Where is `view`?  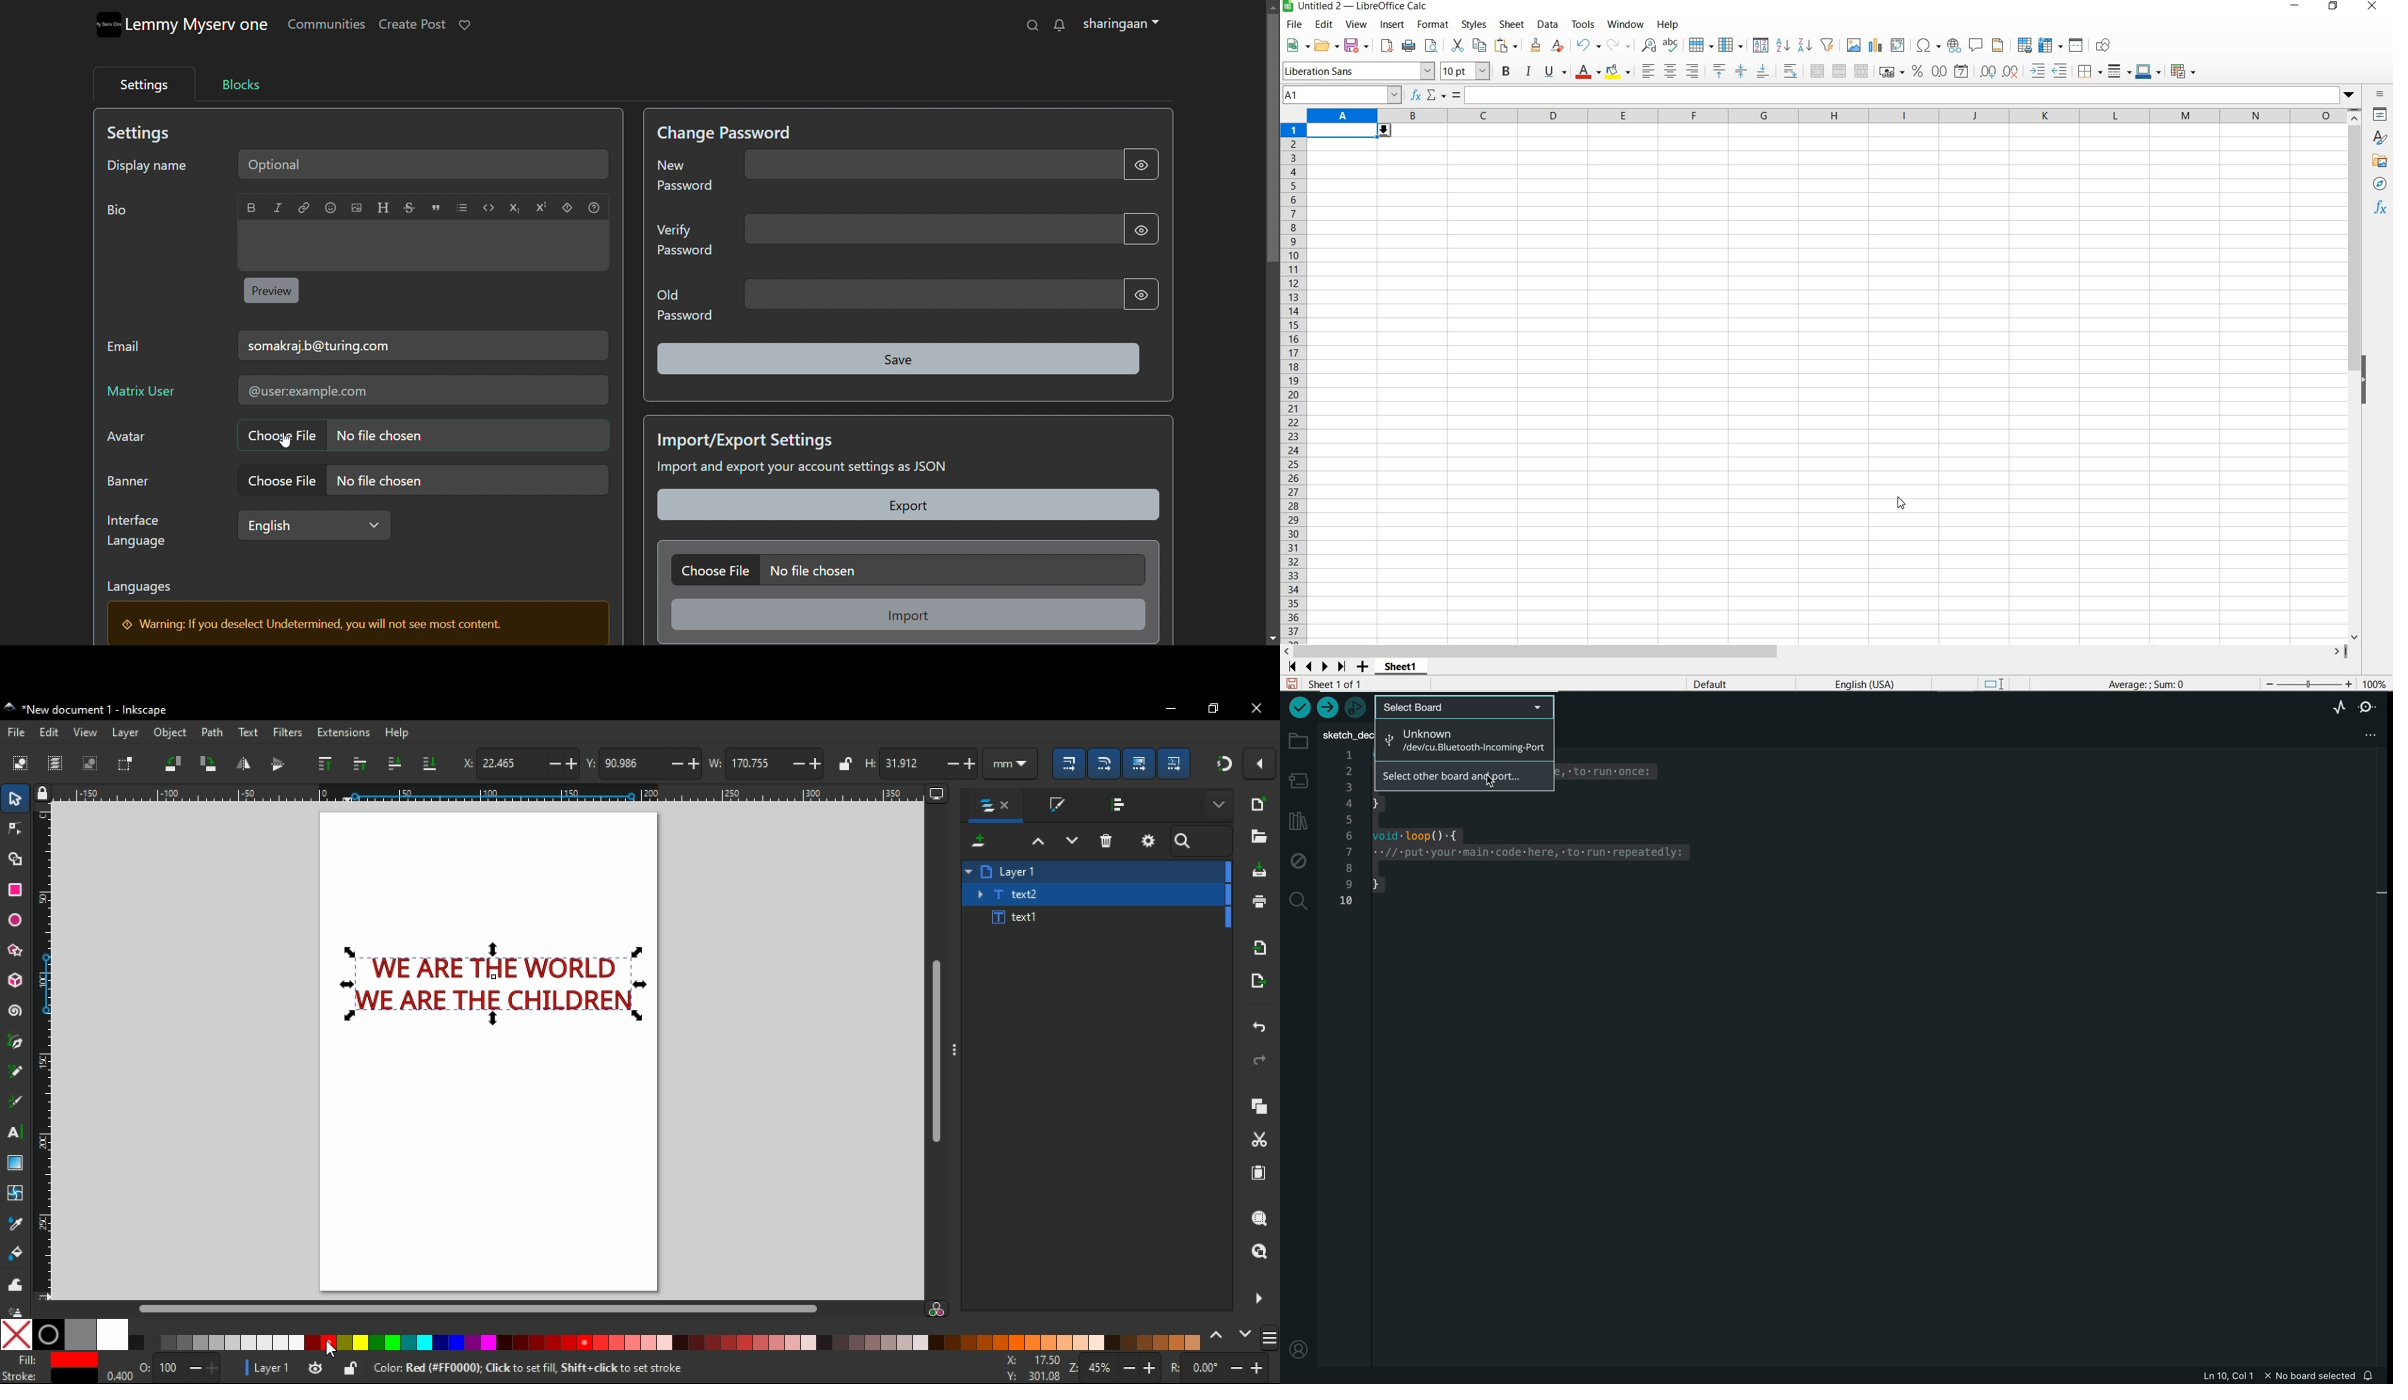
view is located at coordinates (87, 733).